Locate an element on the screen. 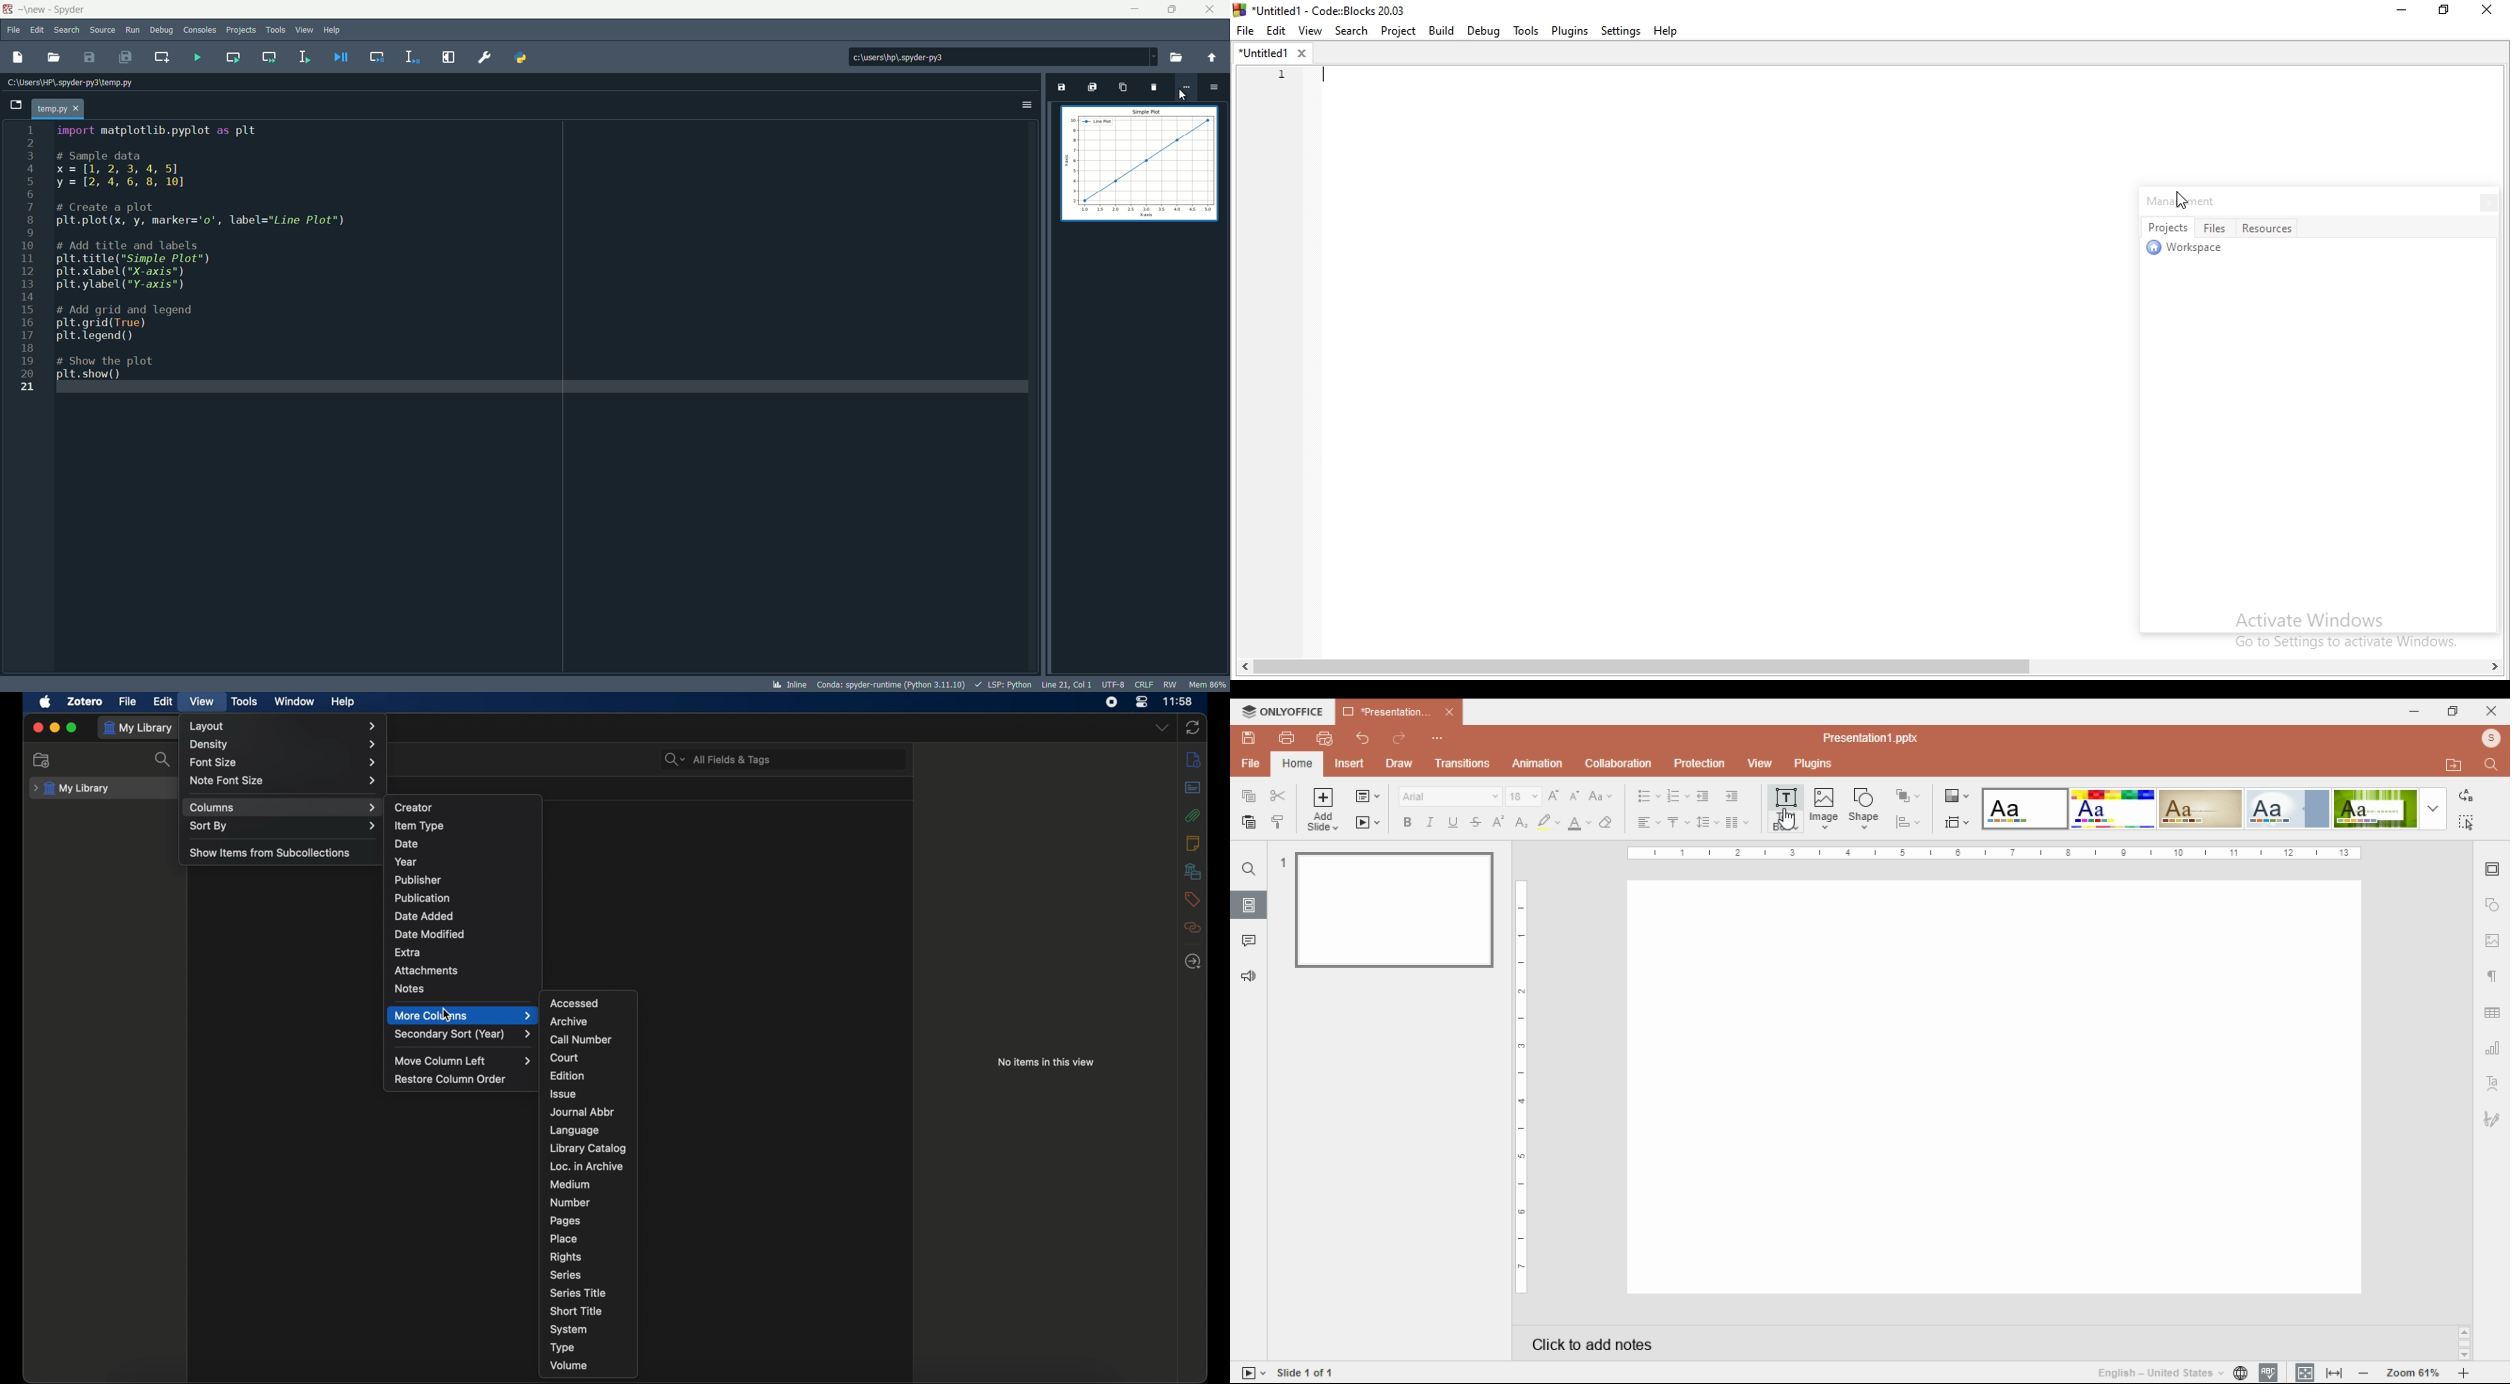 This screenshot has height=1400, width=2520. info is located at coordinates (1193, 760).